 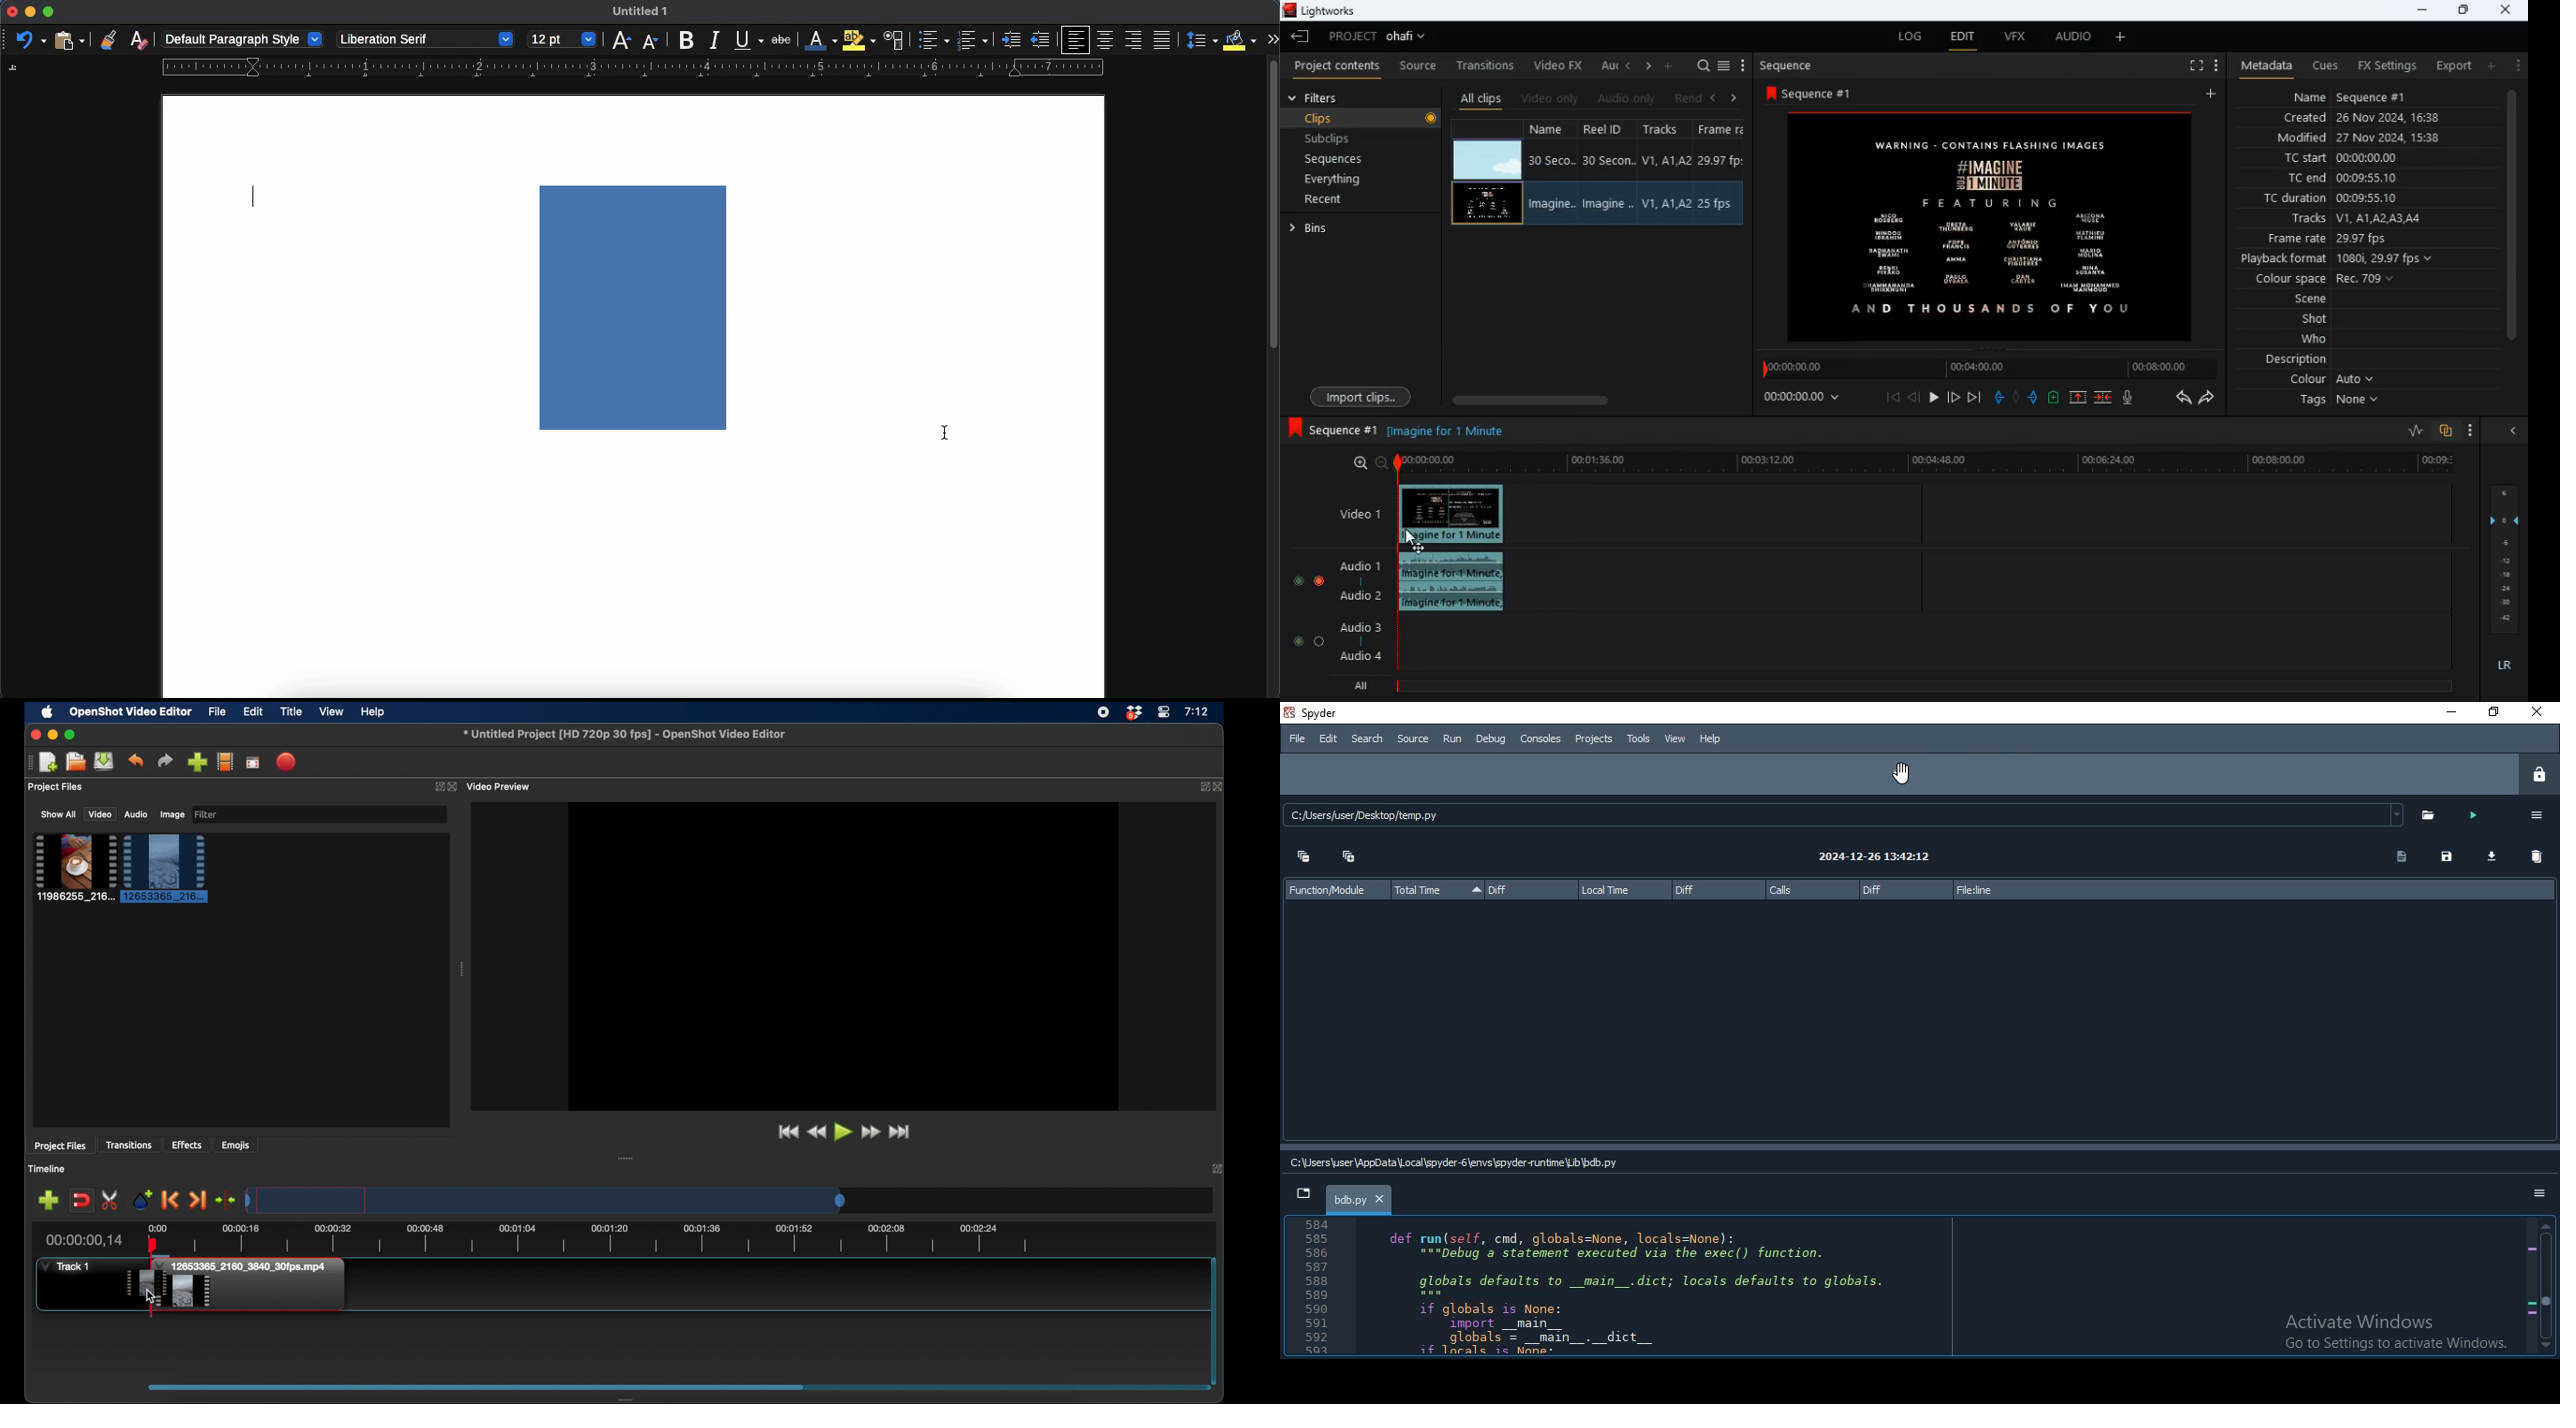 What do you see at coordinates (2546, 1289) in the screenshot?
I see `scroll bar` at bounding box center [2546, 1289].